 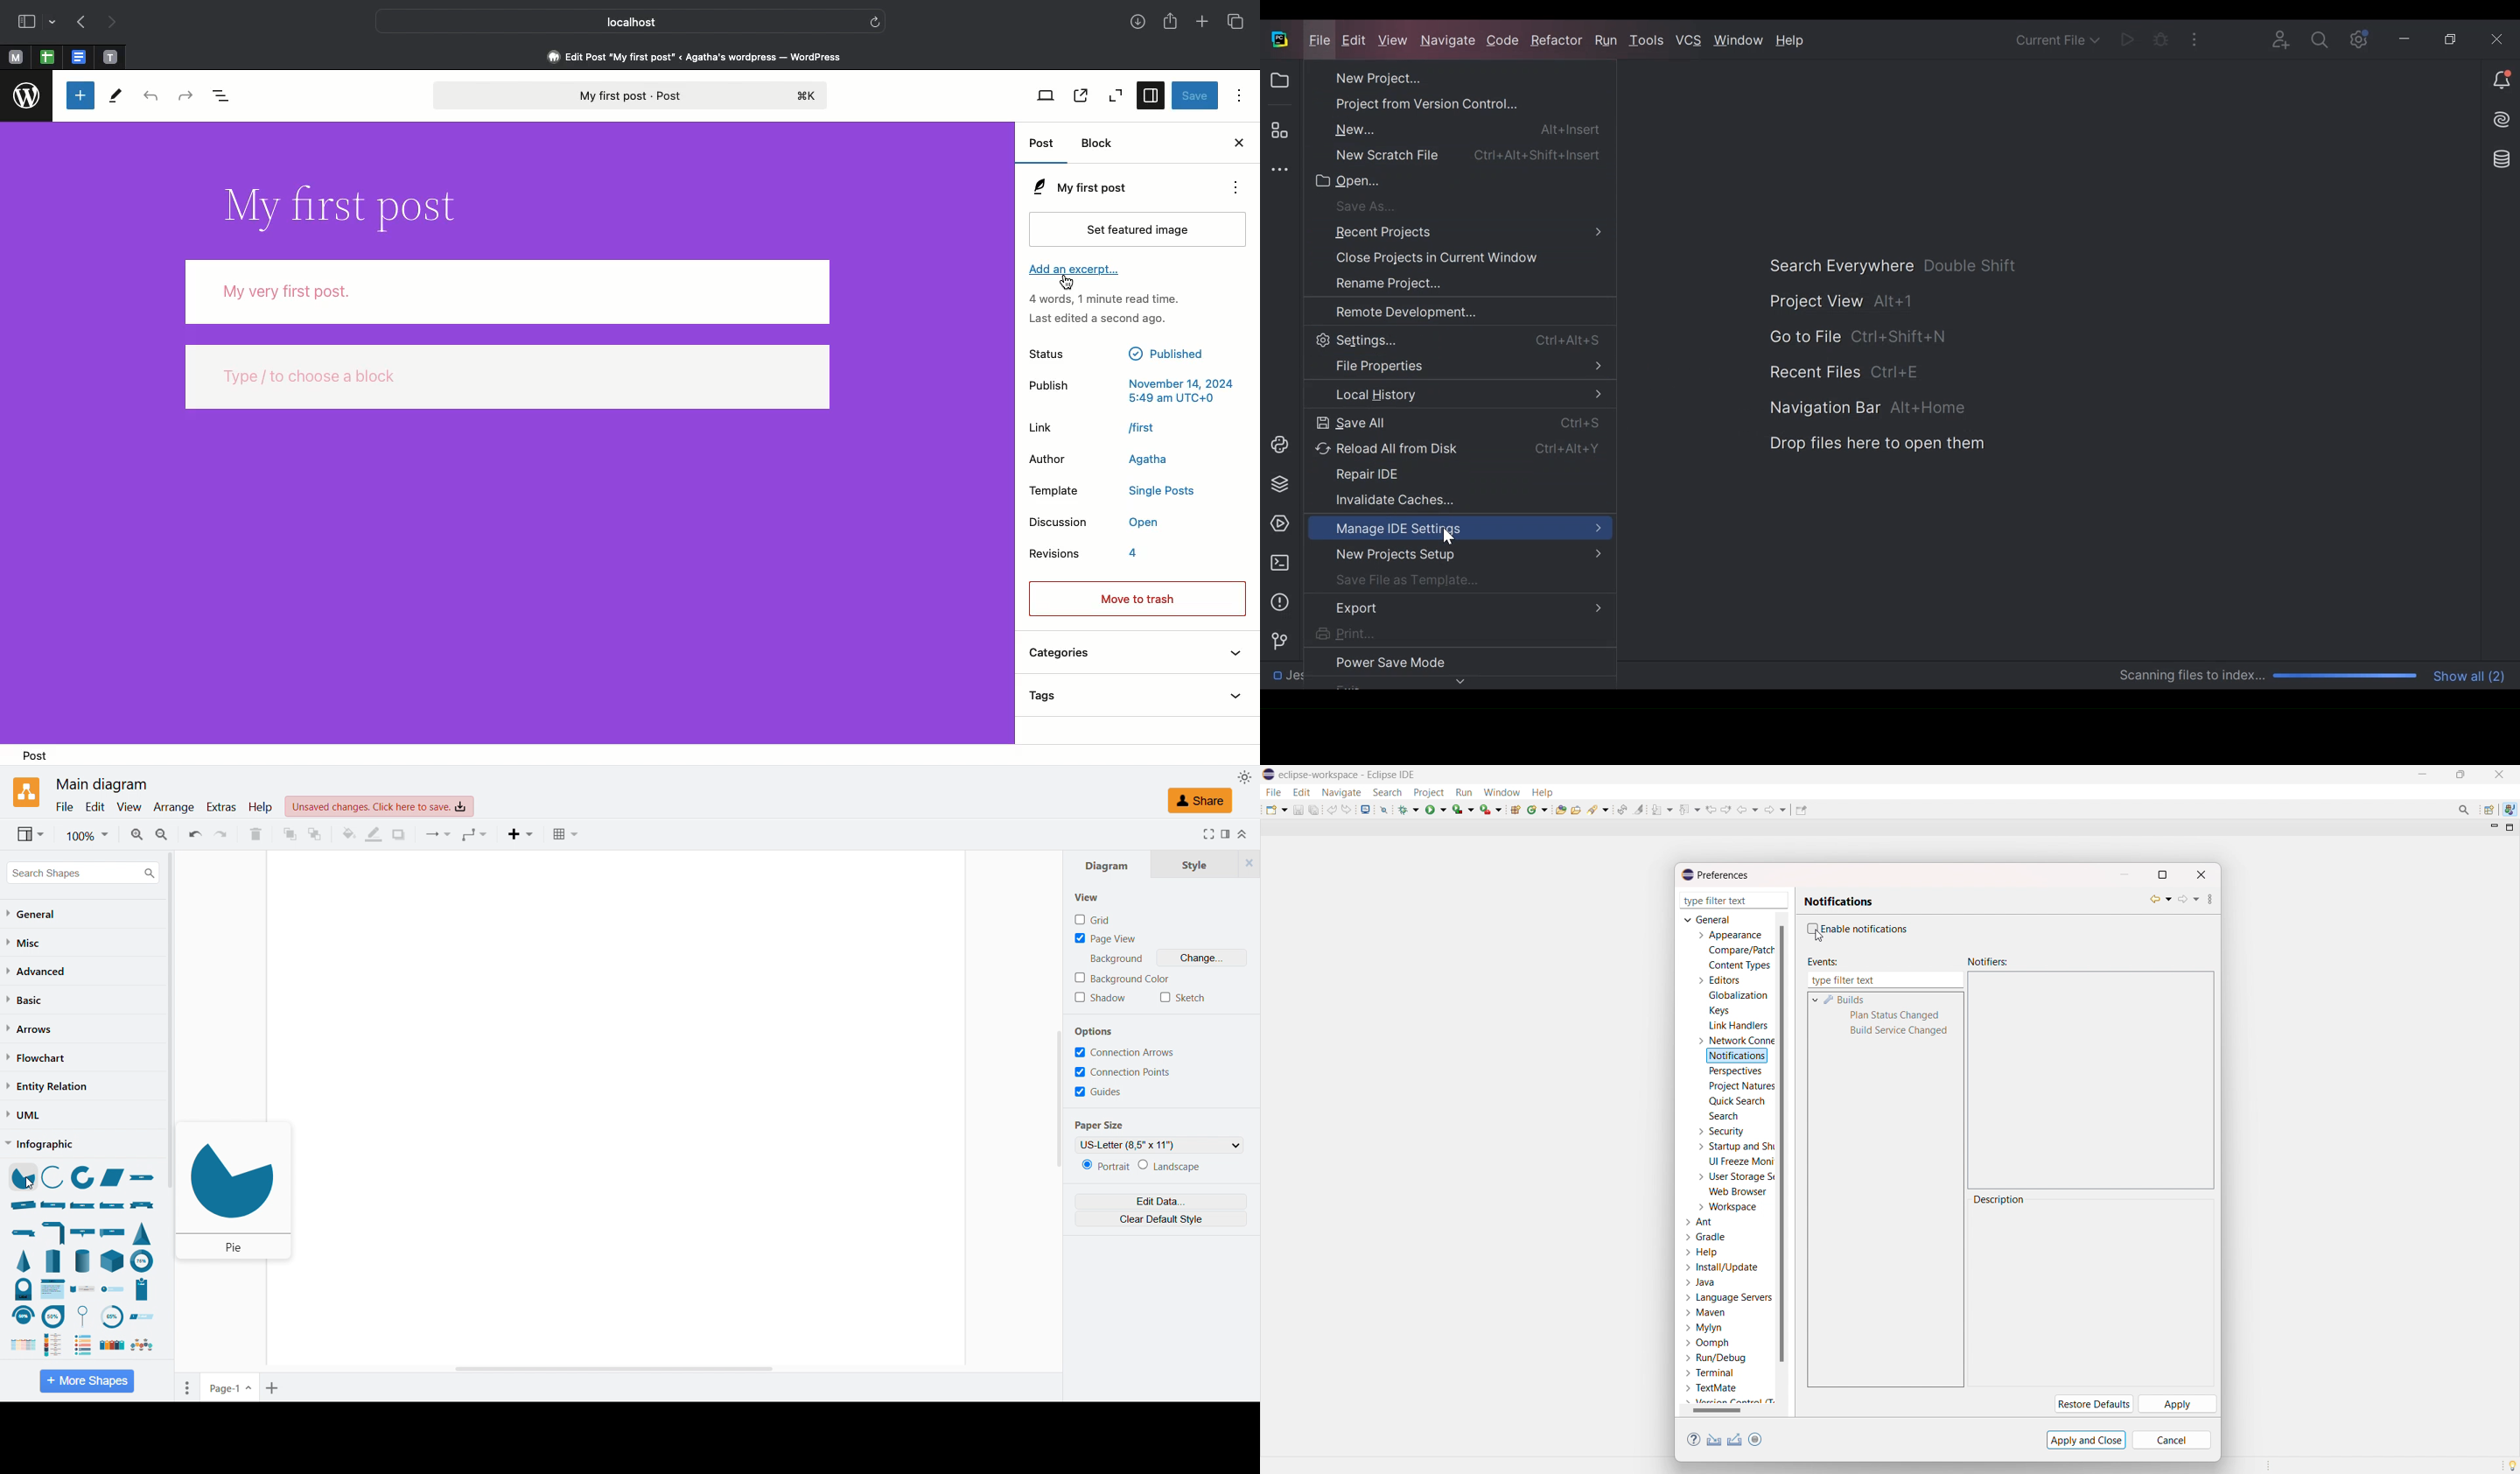 What do you see at coordinates (1094, 524) in the screenshot?
I see `Discussion` at bounding box center [1094, 524].